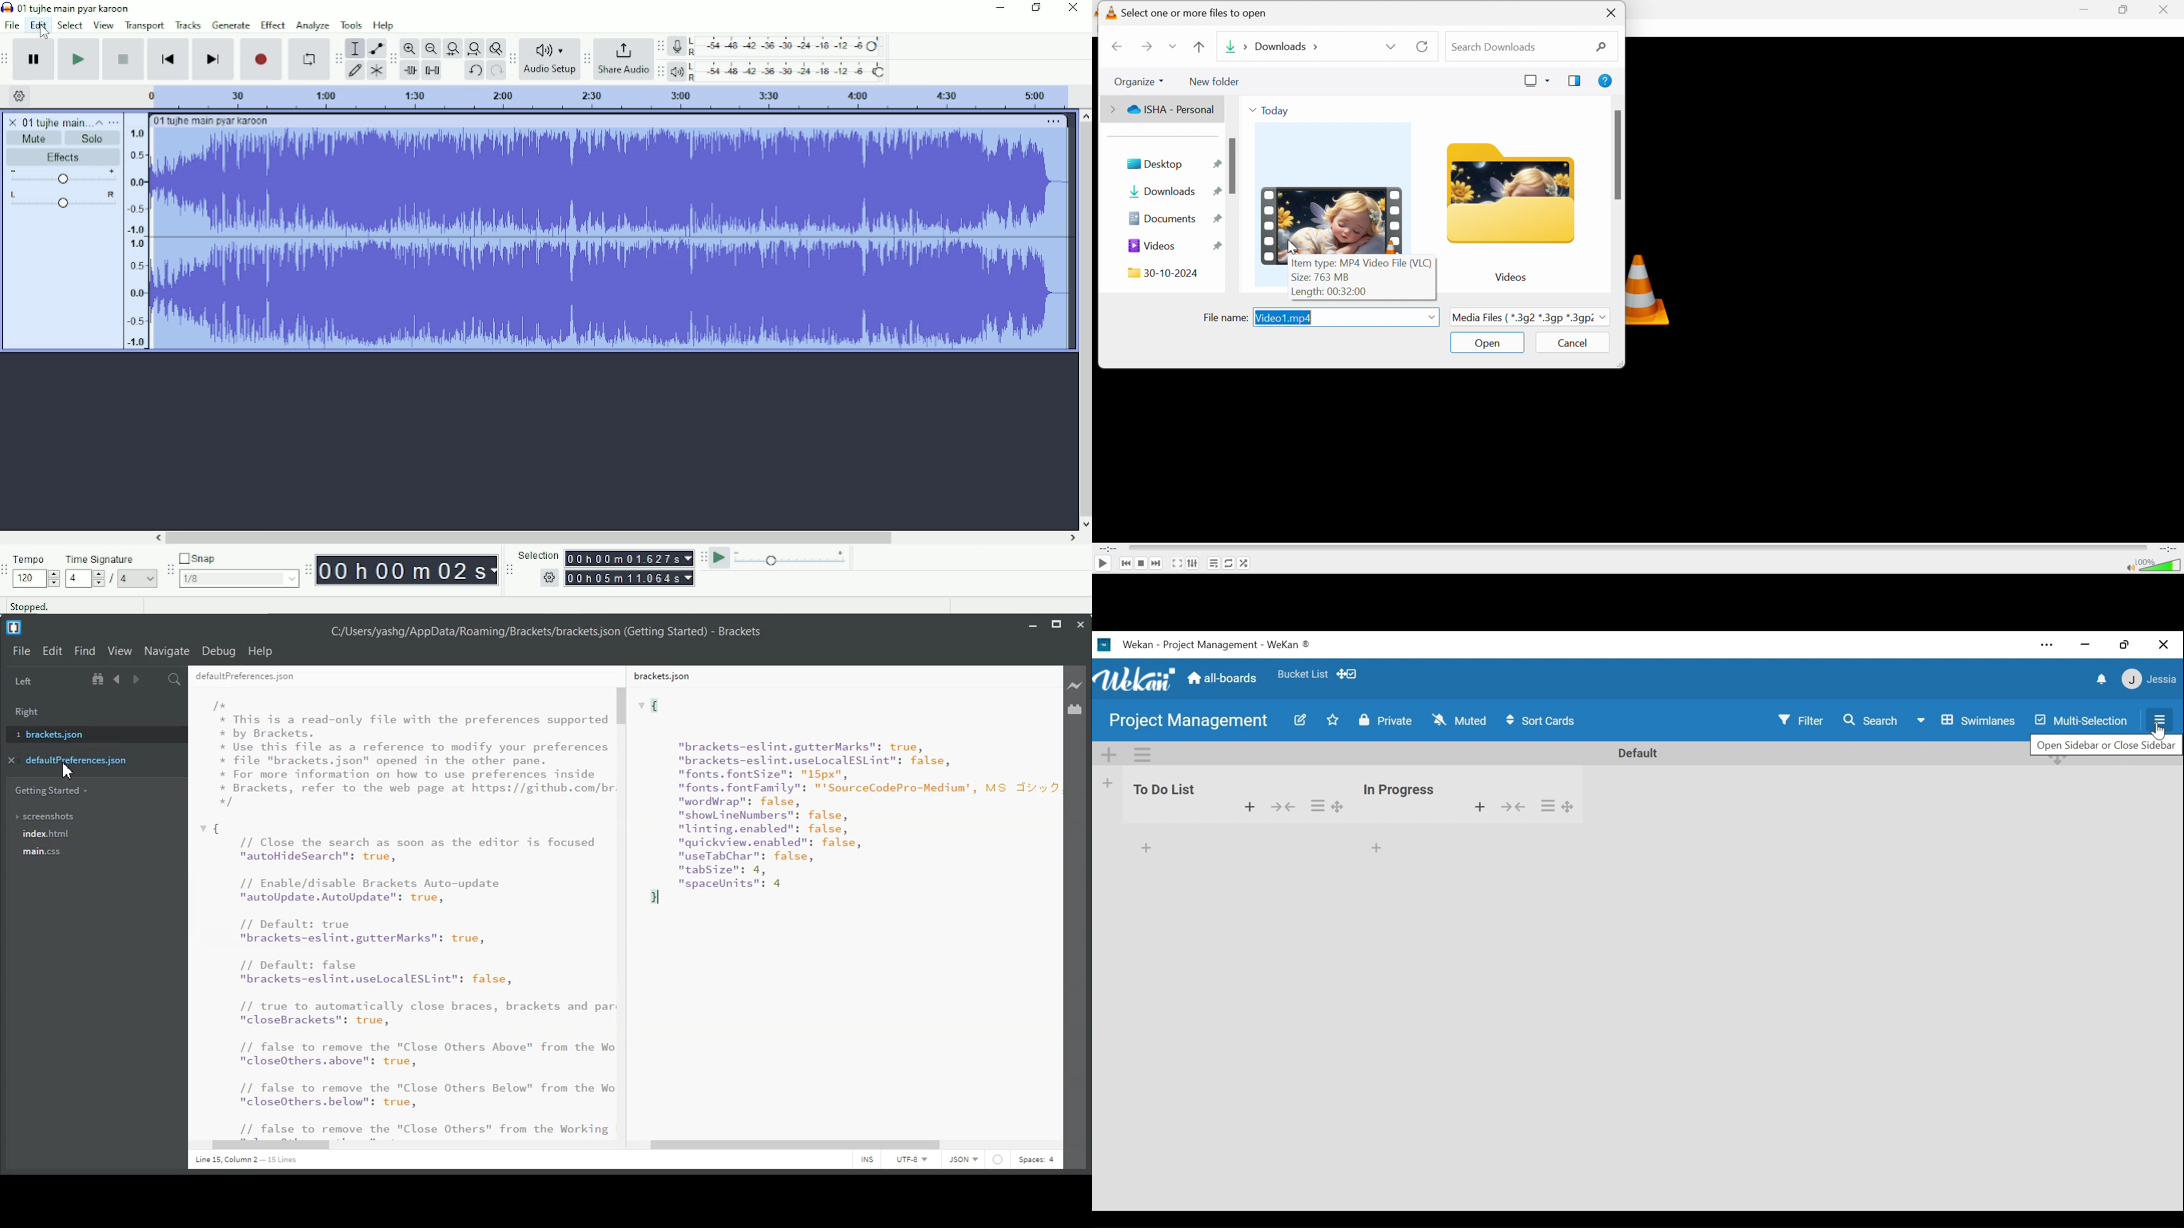 This screenshot has width=2184, height=1232. What do you see at coordinates (1608, 80) in the screenshot?
I see `Get help.` at bounding box center [1608, 80].